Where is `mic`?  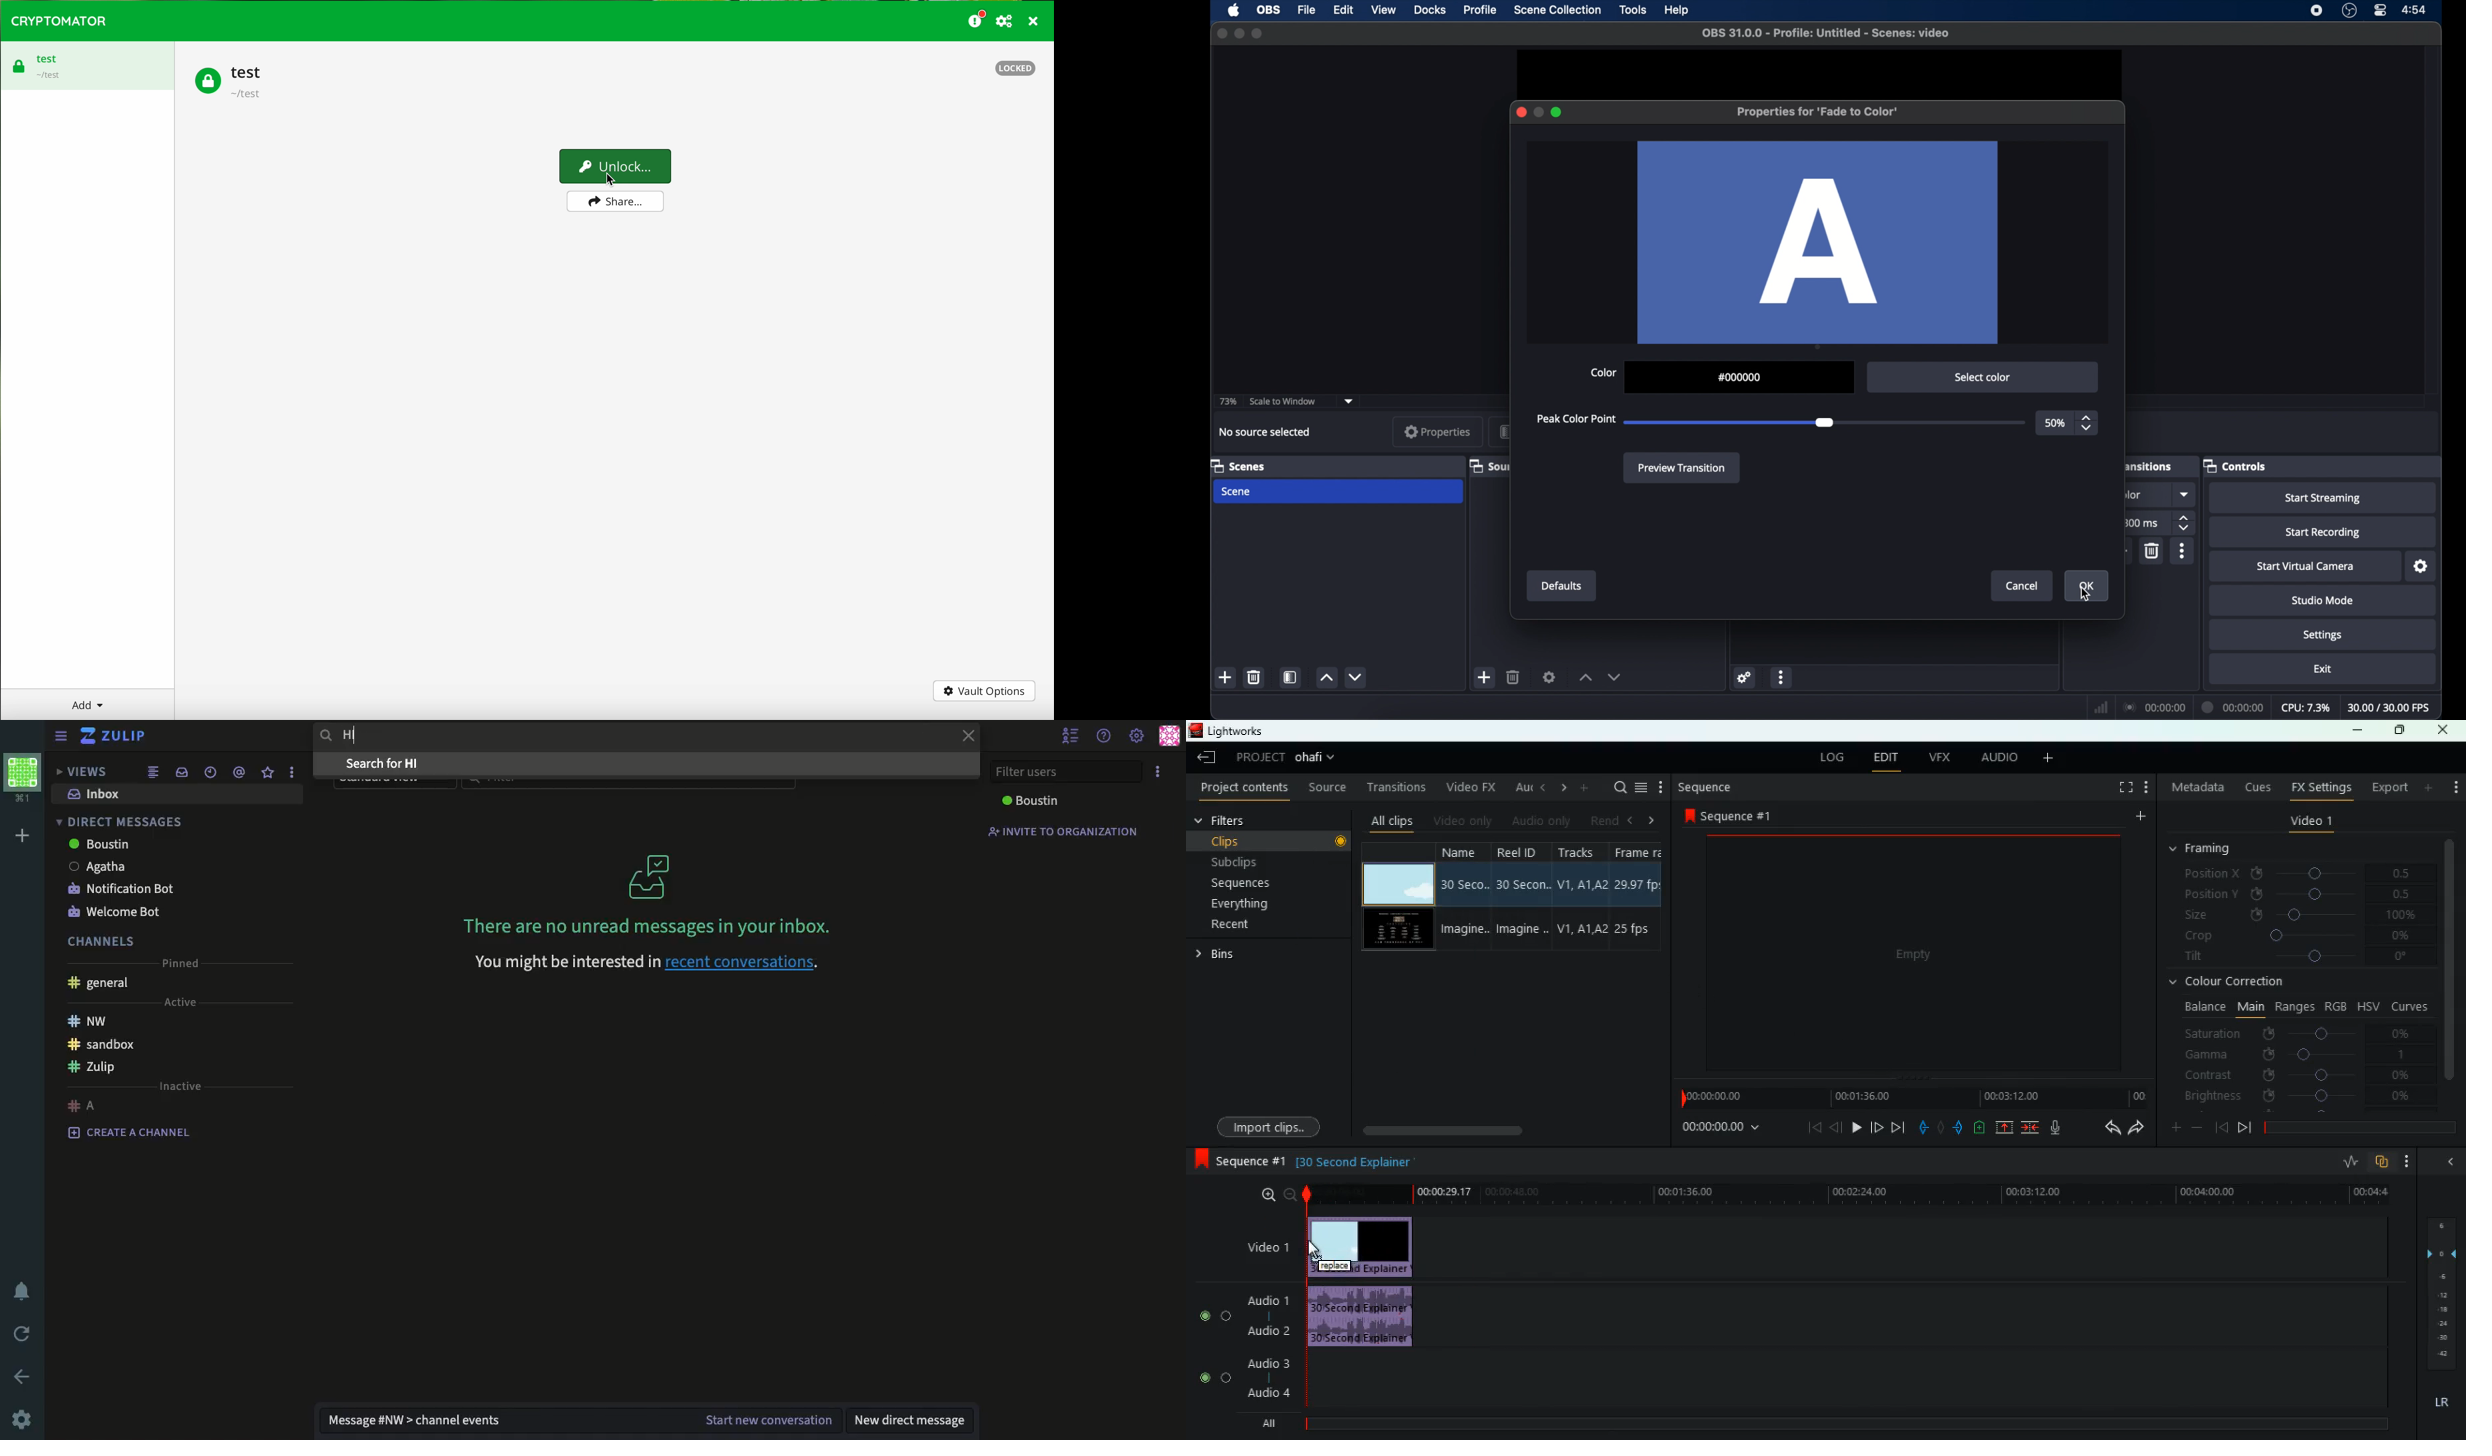 mic is located at coordinates (2064, 1129).